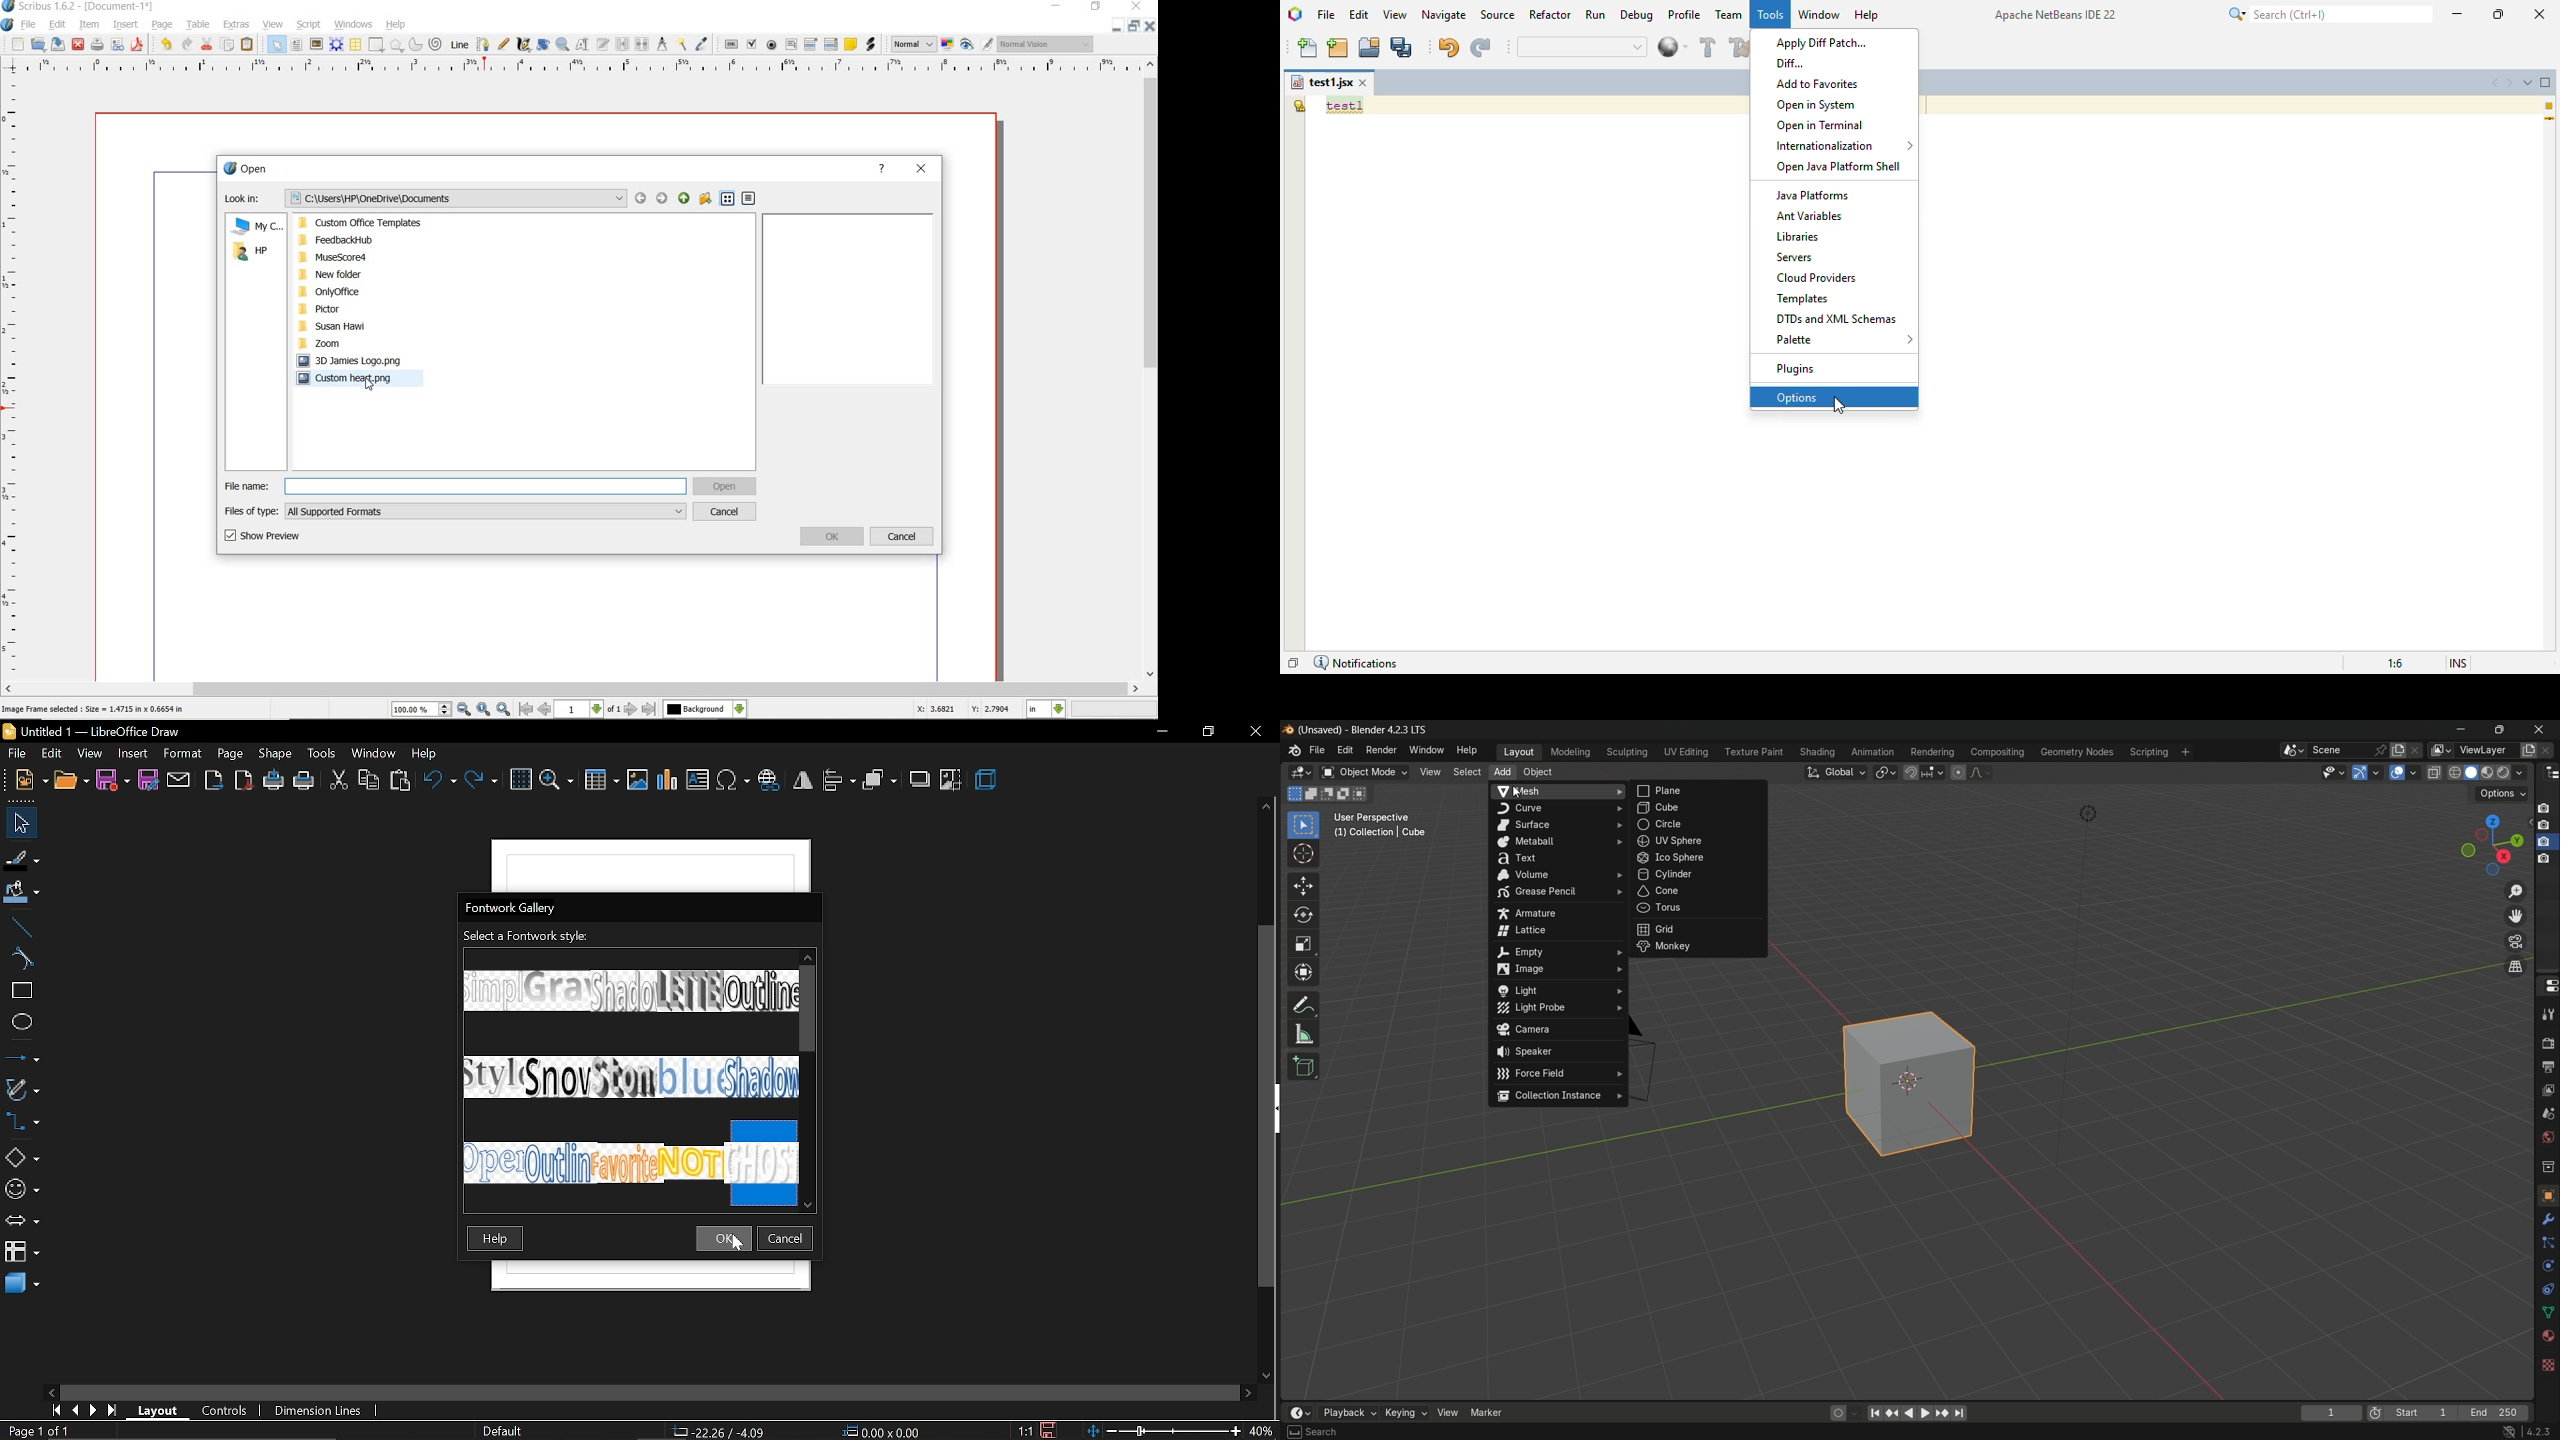 Image resolution: width=2576 pixels, height=1456 pixels. I want to click on PC Folders, so click(381, 282).